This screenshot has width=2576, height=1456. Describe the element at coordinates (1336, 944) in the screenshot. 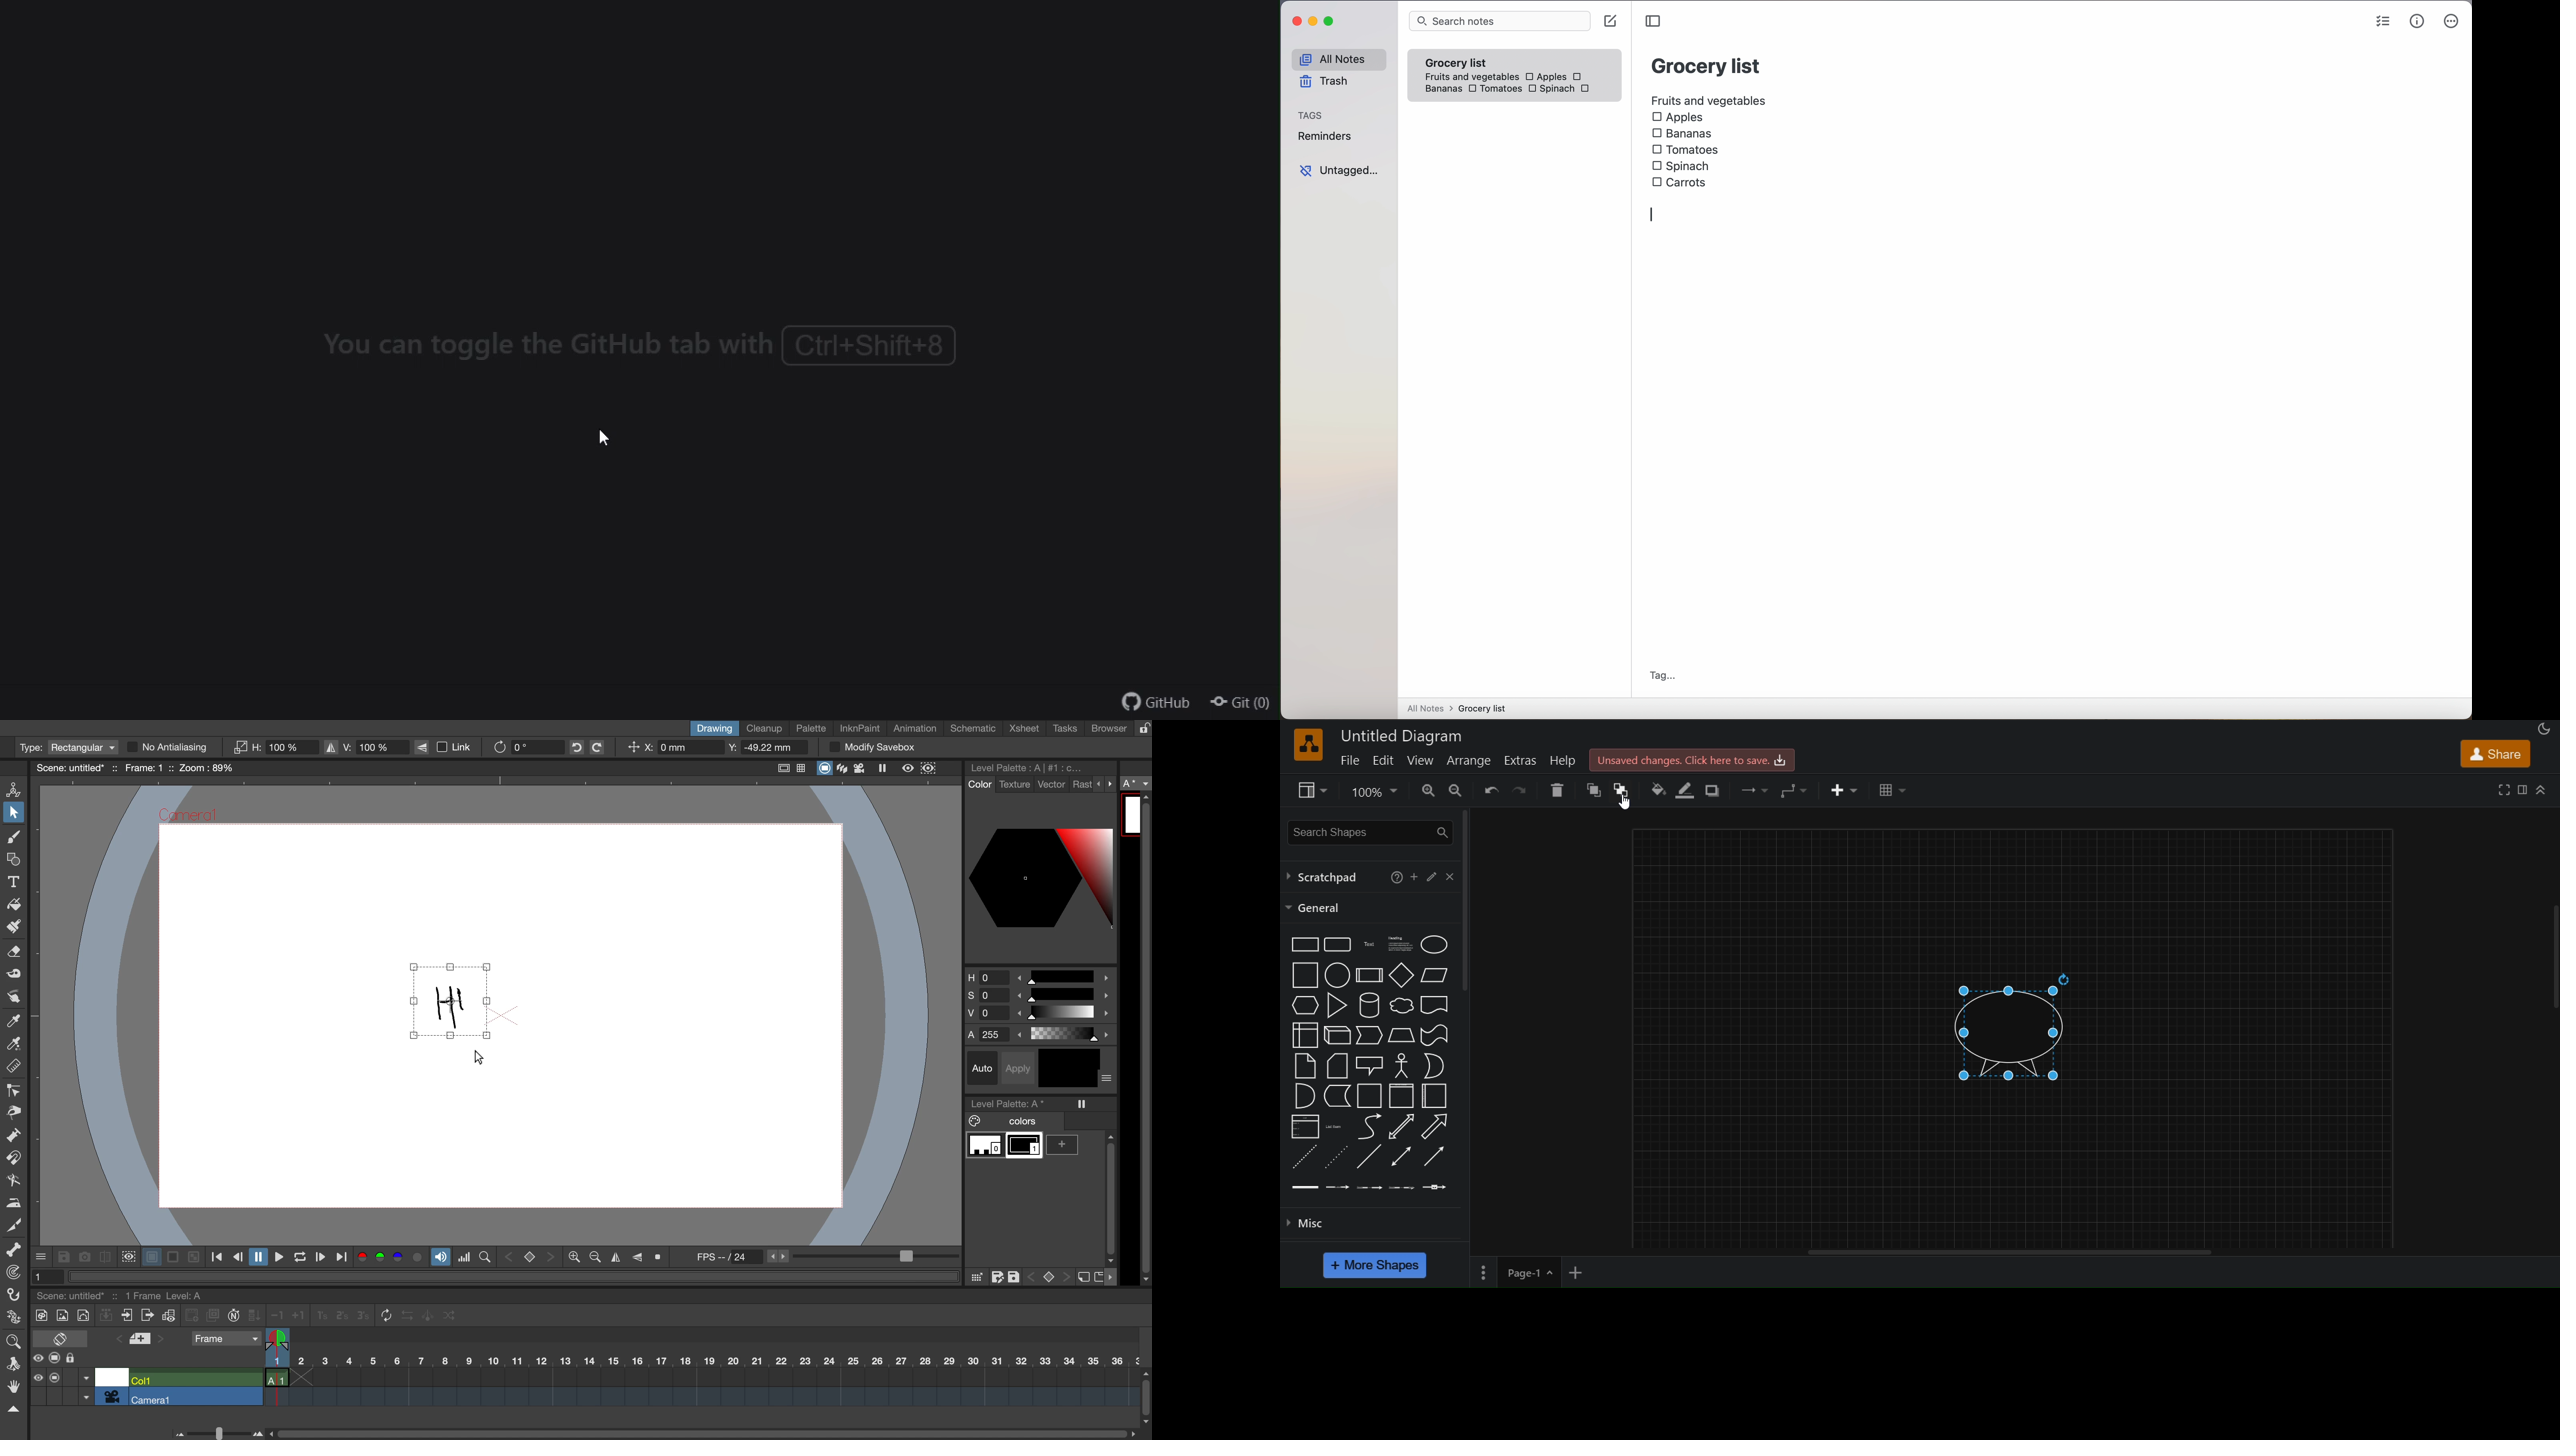

I see `rounded rectangle` at that location.